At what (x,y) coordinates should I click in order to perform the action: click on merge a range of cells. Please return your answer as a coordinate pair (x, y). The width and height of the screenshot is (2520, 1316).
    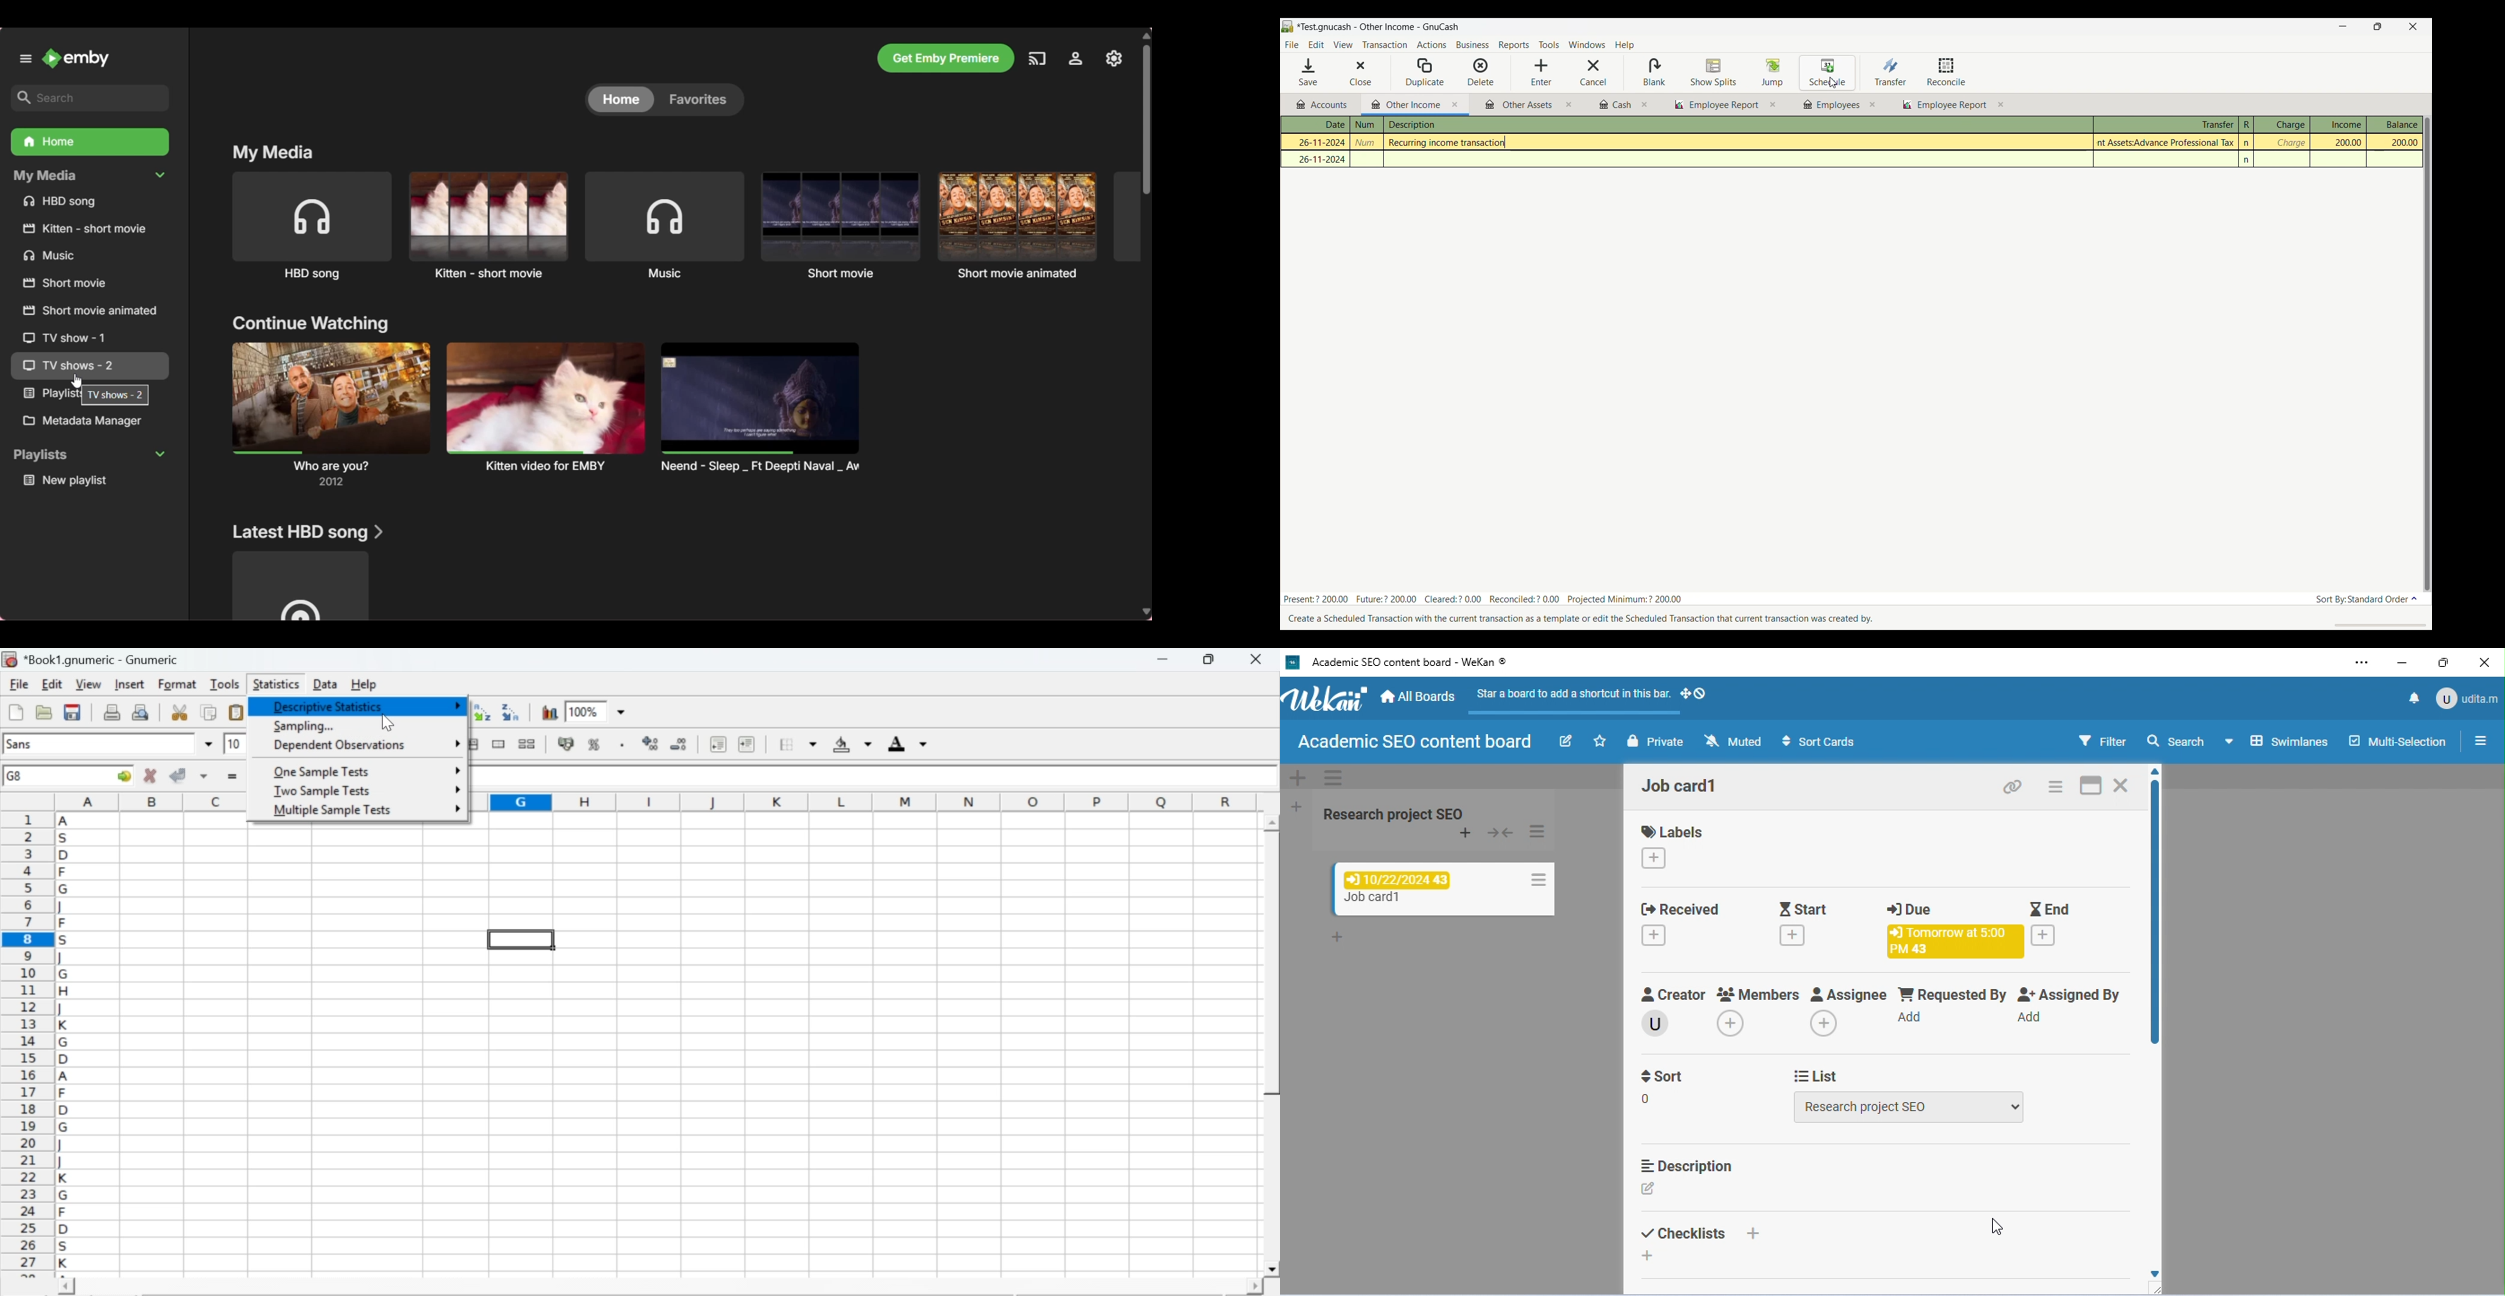
    Looking at the image, I should click on (499, 744).